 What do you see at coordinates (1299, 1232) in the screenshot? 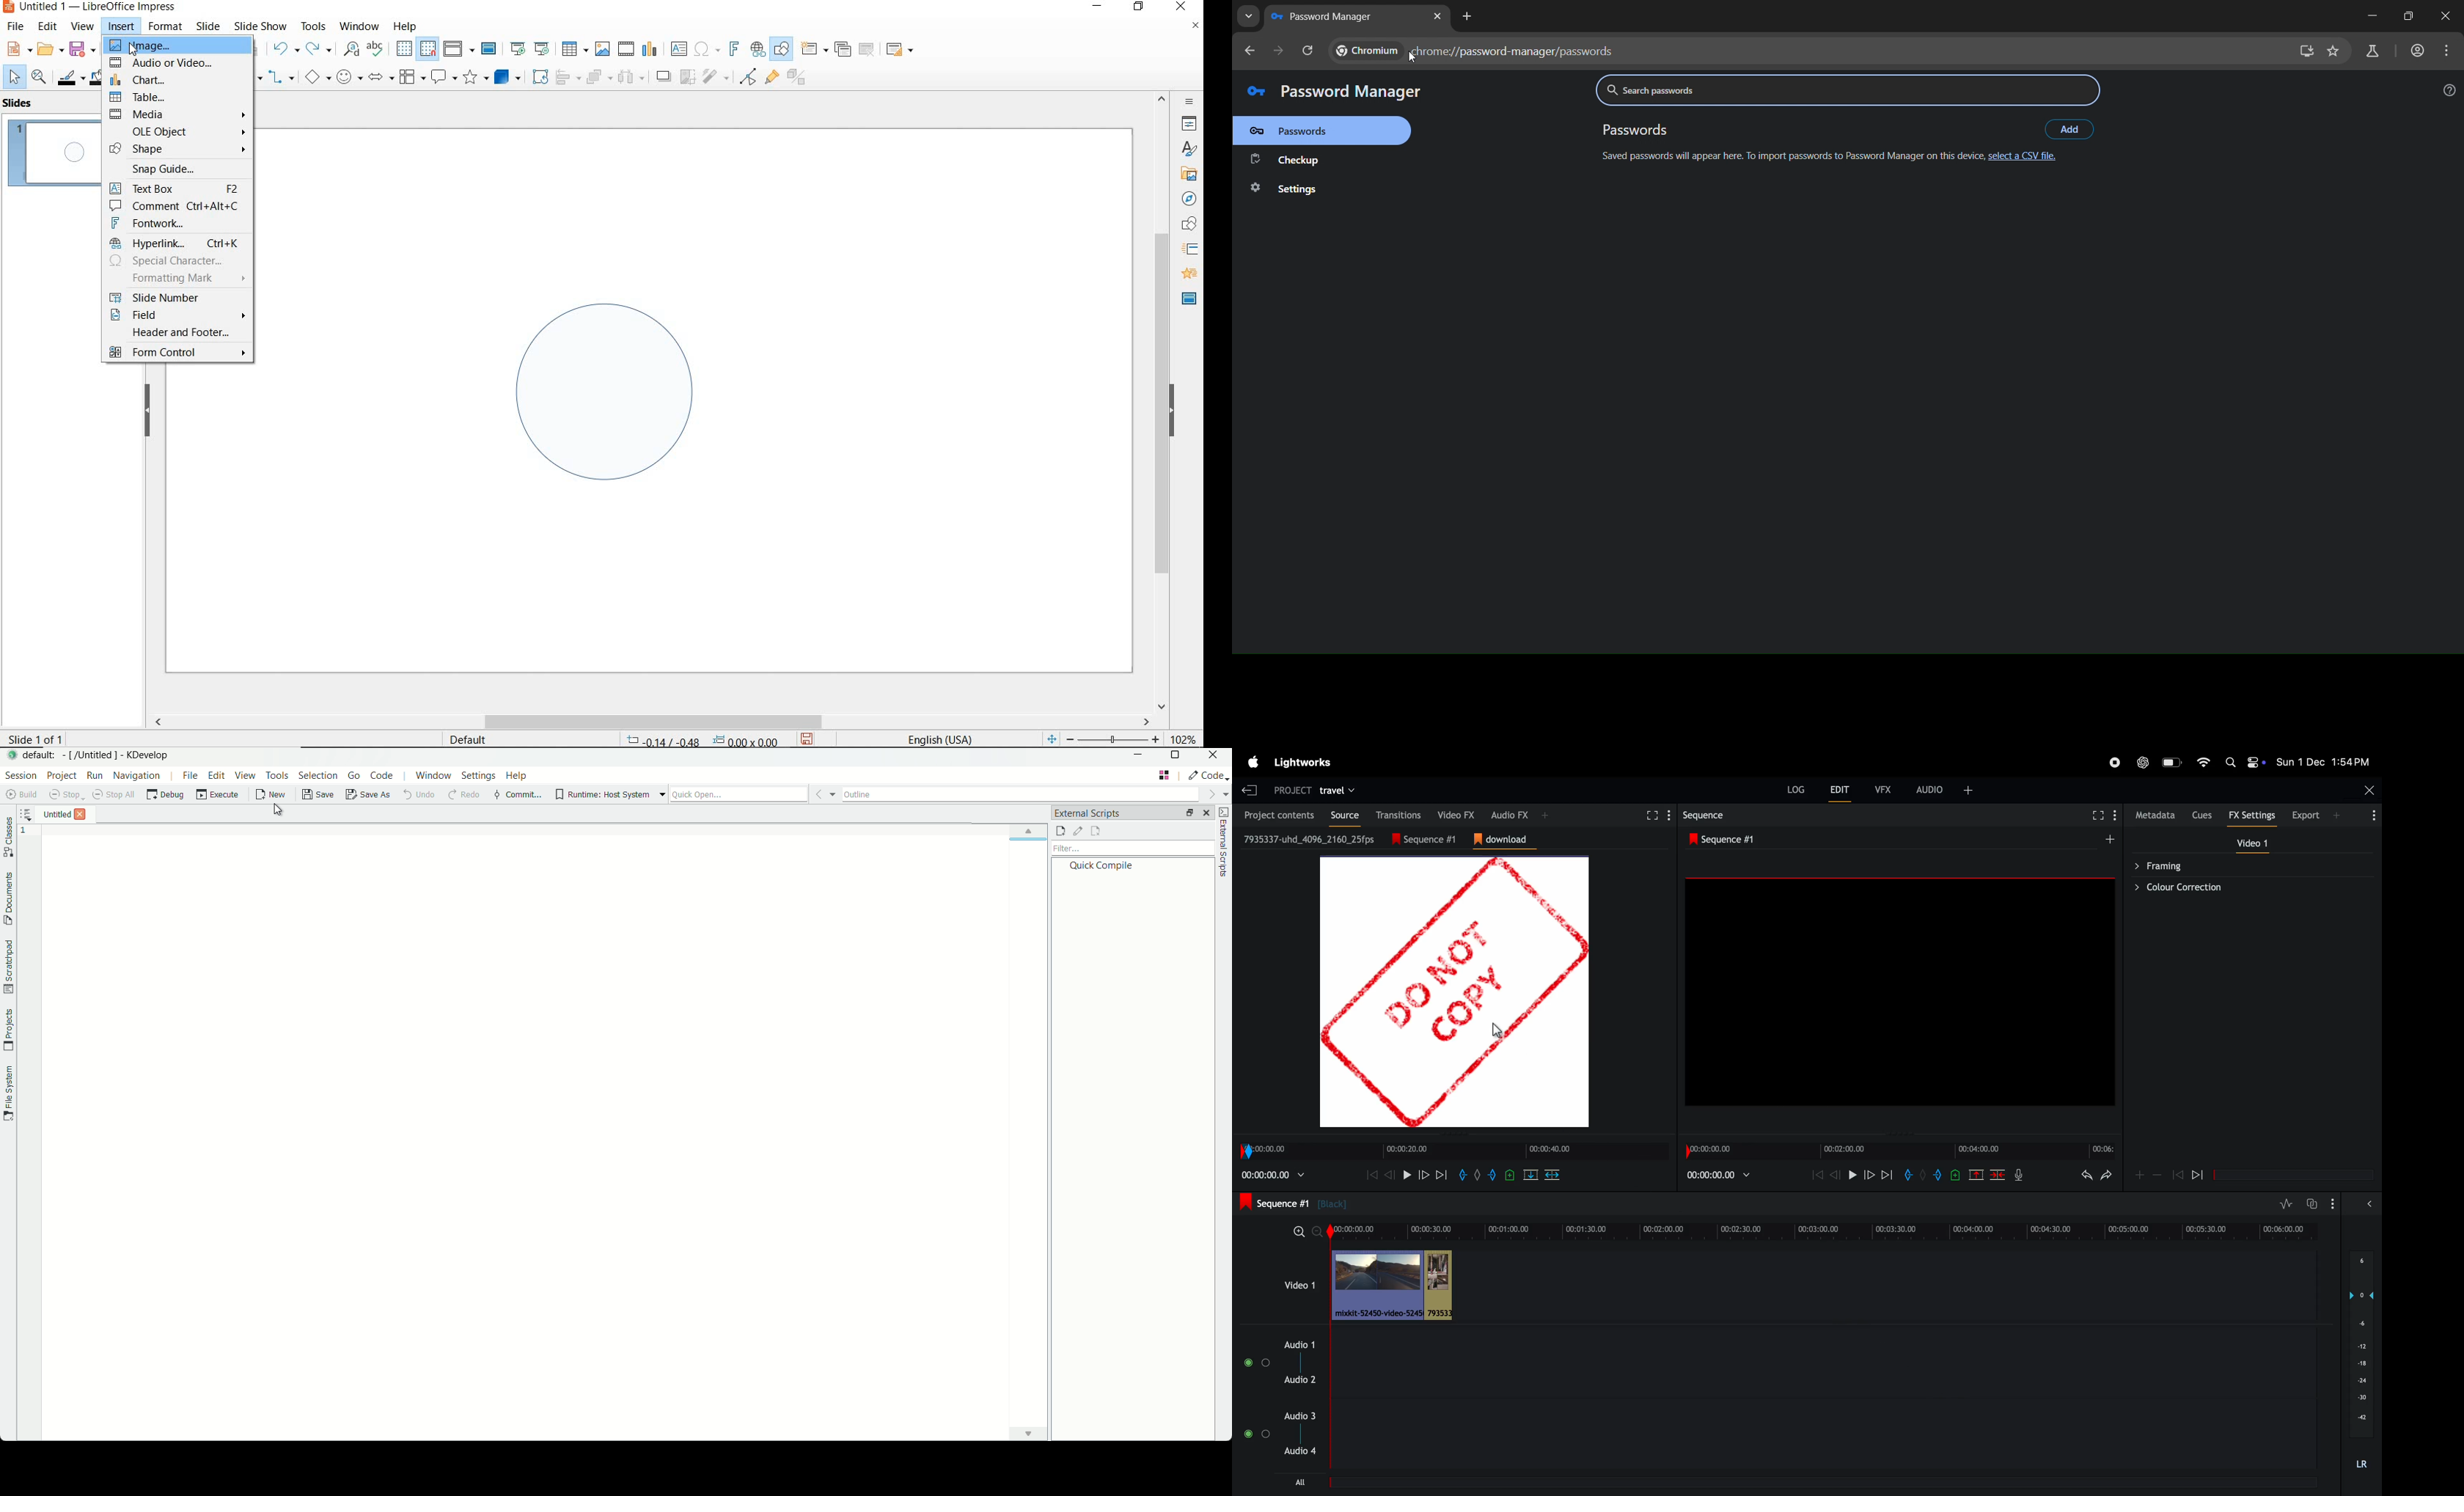
I see `Zoom in` at bounding box center [1299, 1232].